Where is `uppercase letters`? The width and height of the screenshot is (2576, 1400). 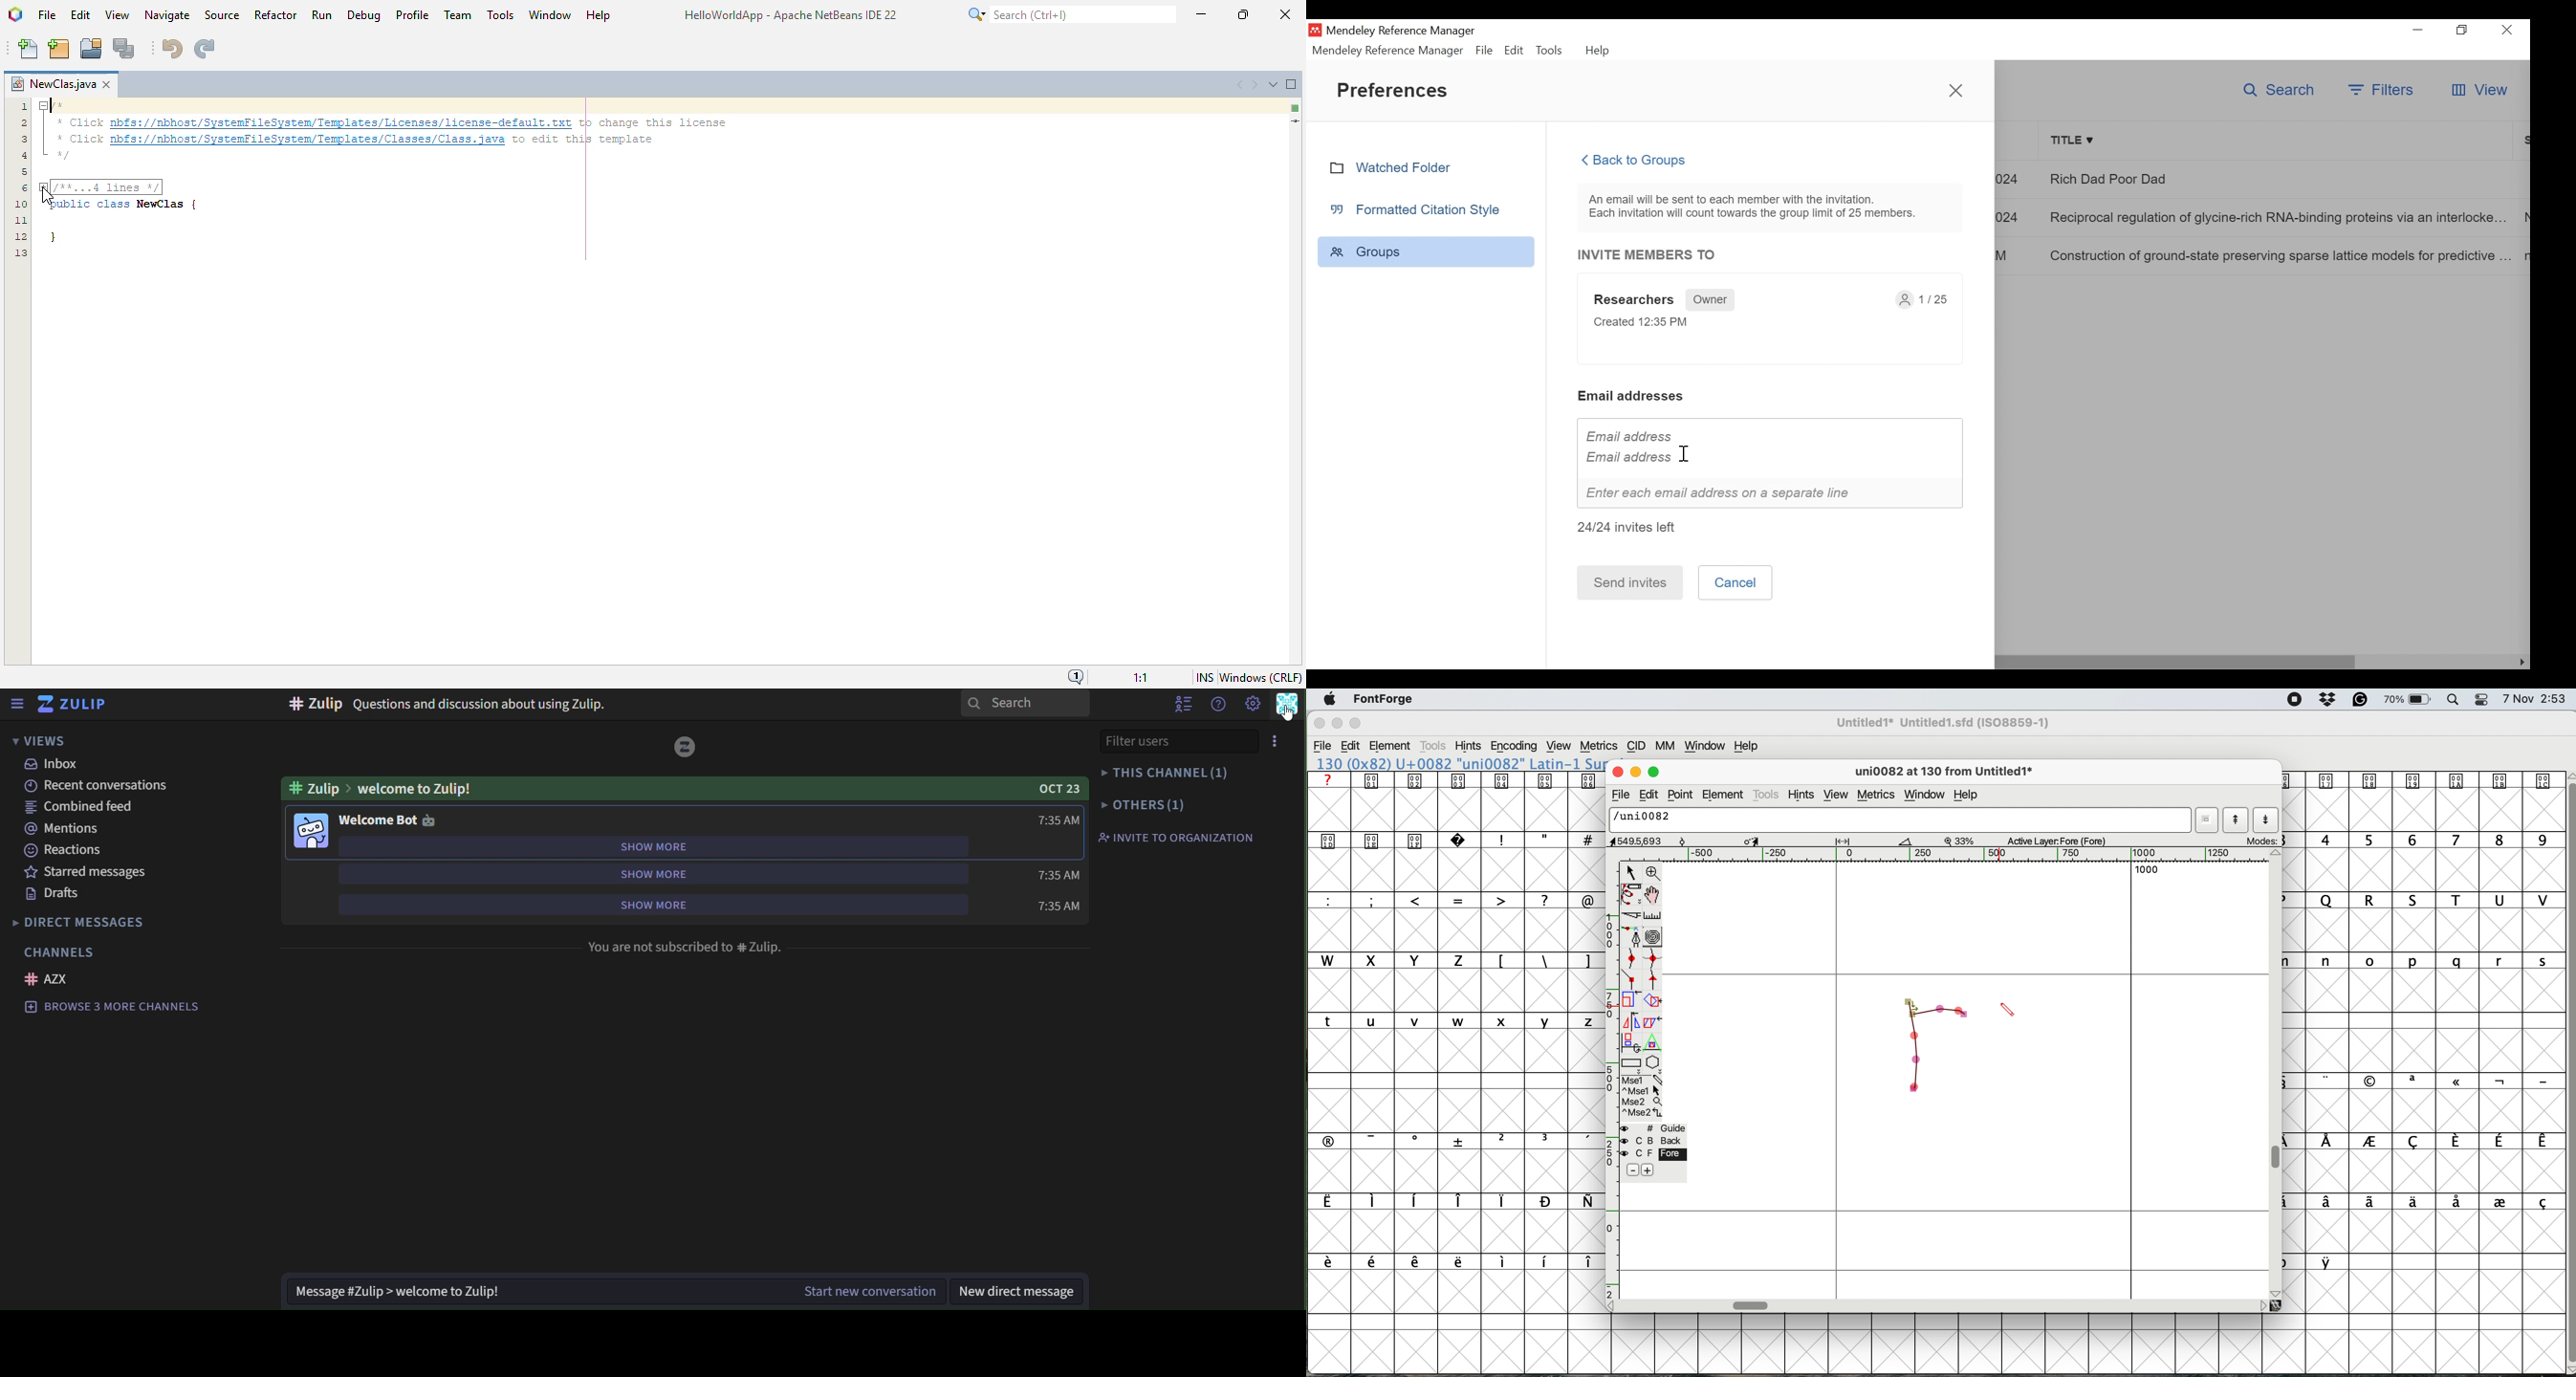
uppercase letters is located at coordinates (1625, 900).